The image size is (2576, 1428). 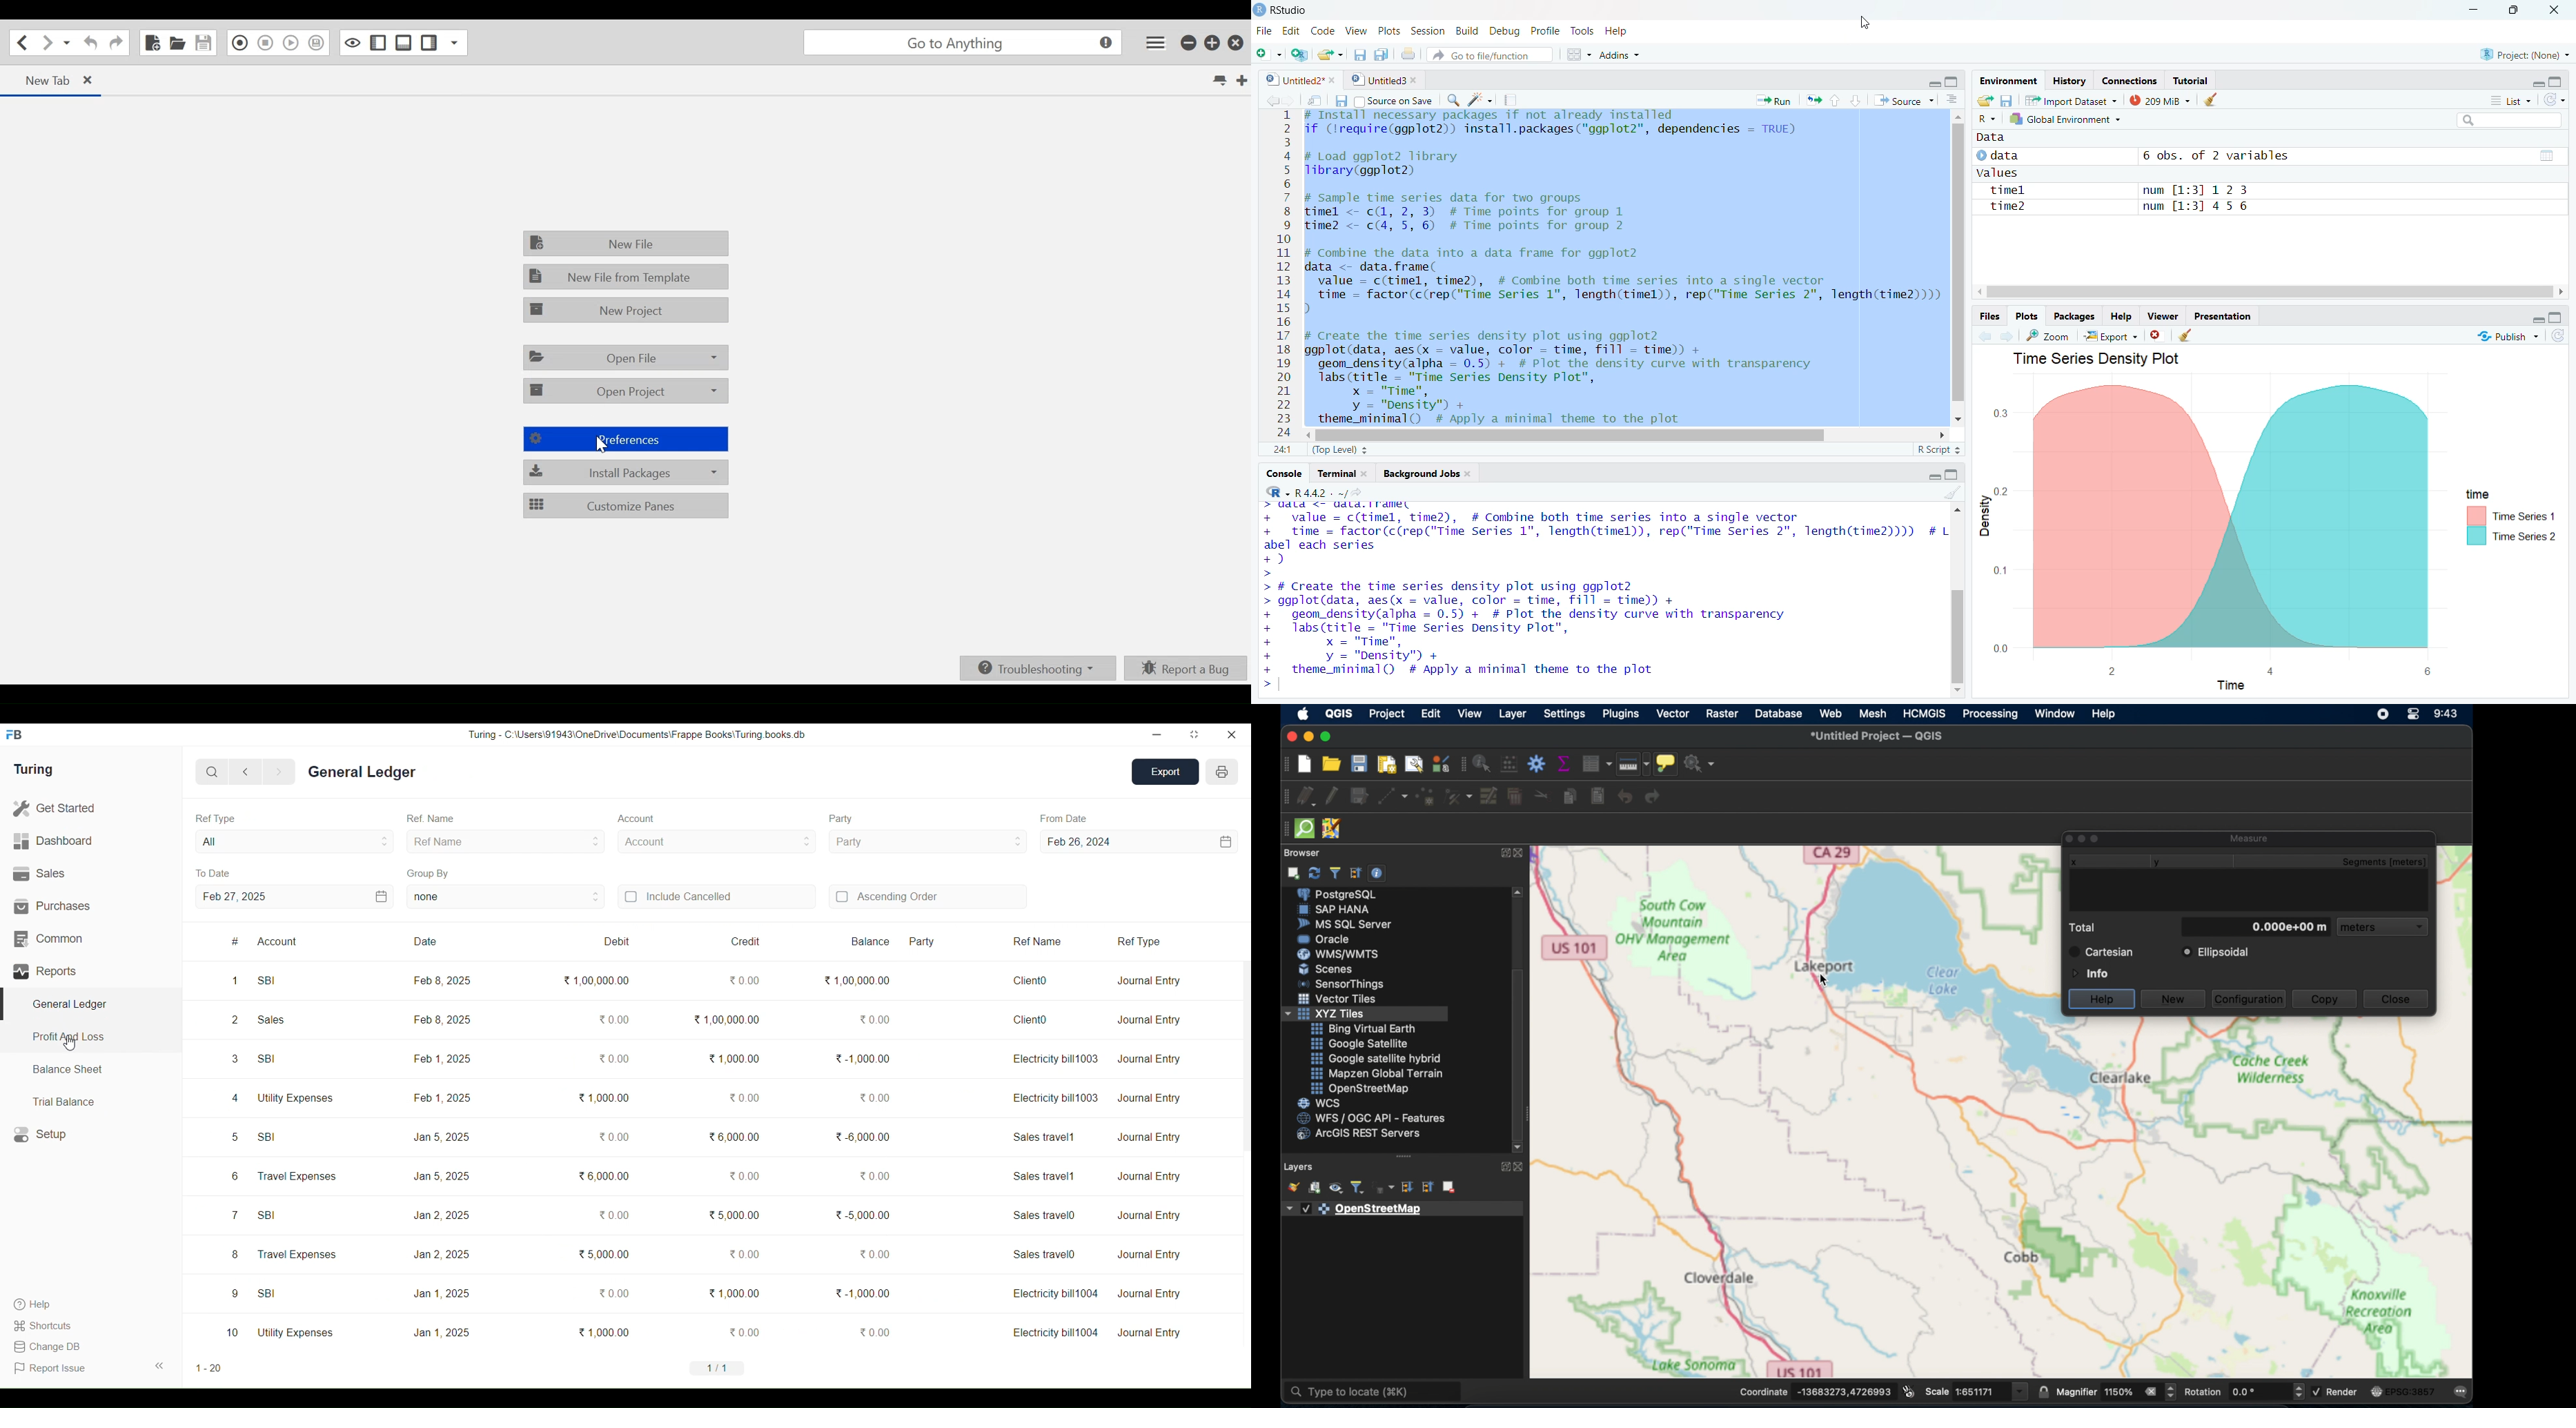 I want to click on 1,00,000.00, so click(x=596, y=980).